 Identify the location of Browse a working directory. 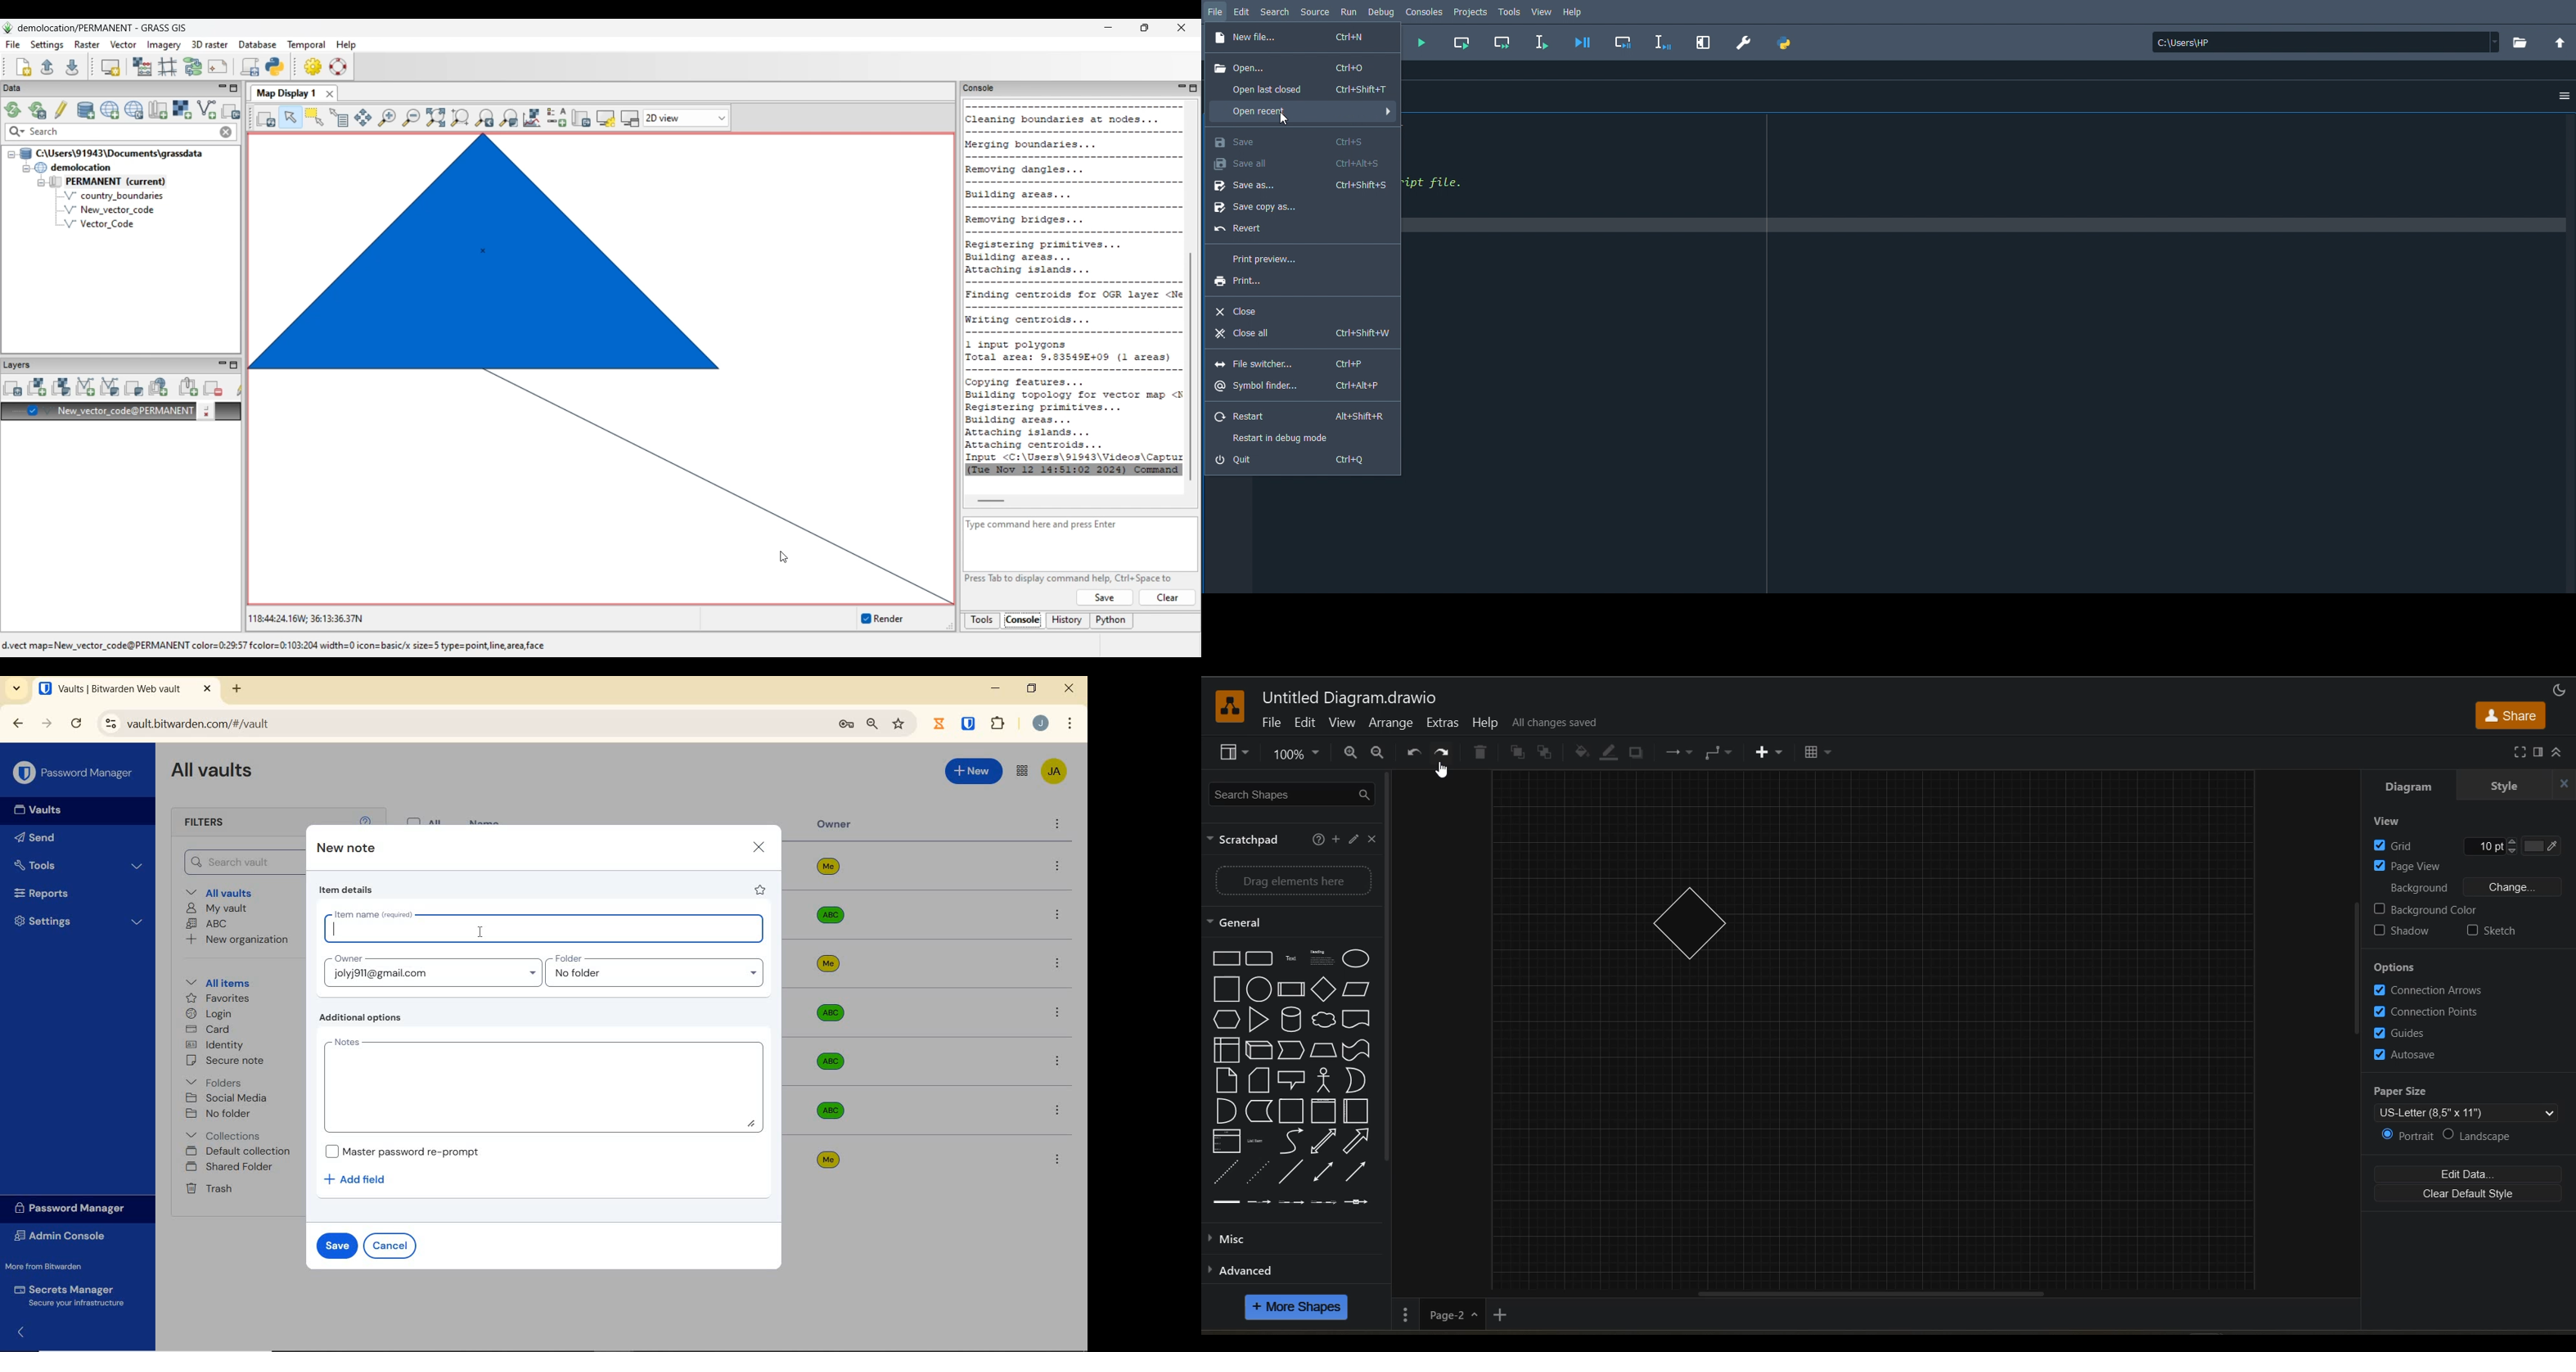
(2521, 42).